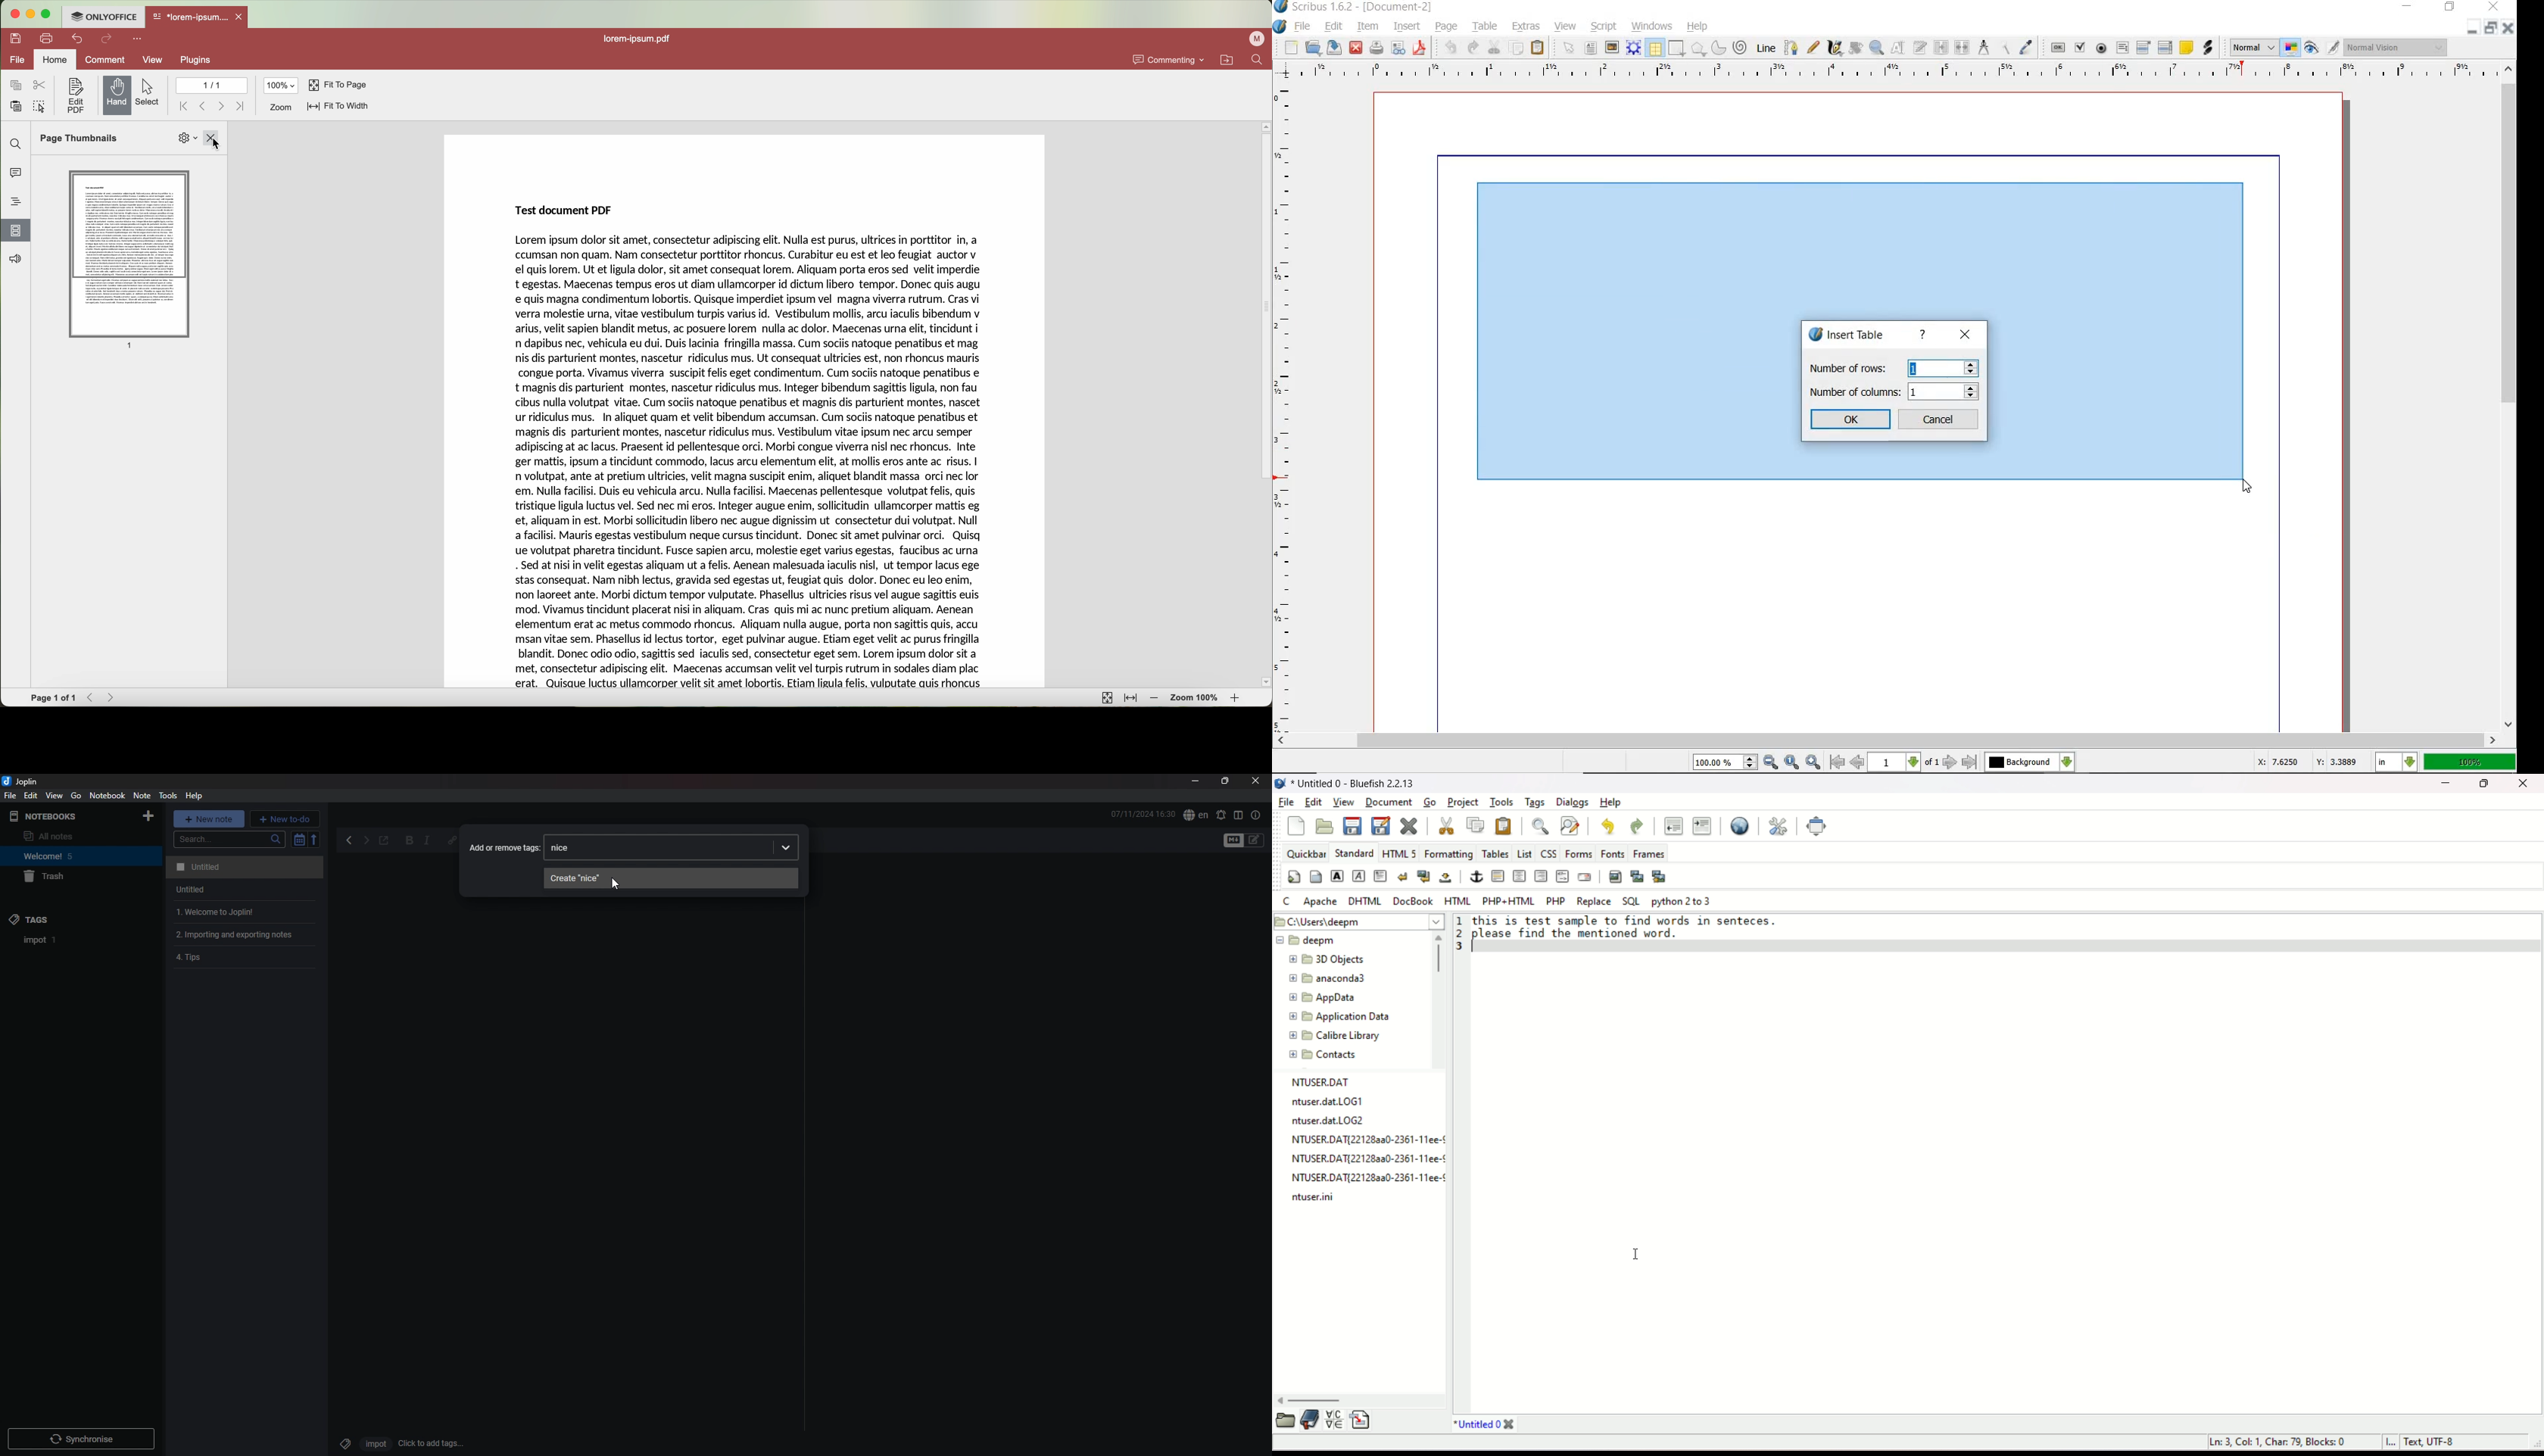 This screenshot has height=1456, width=2548. I want to click on toggle editors, so click(1255, 840).